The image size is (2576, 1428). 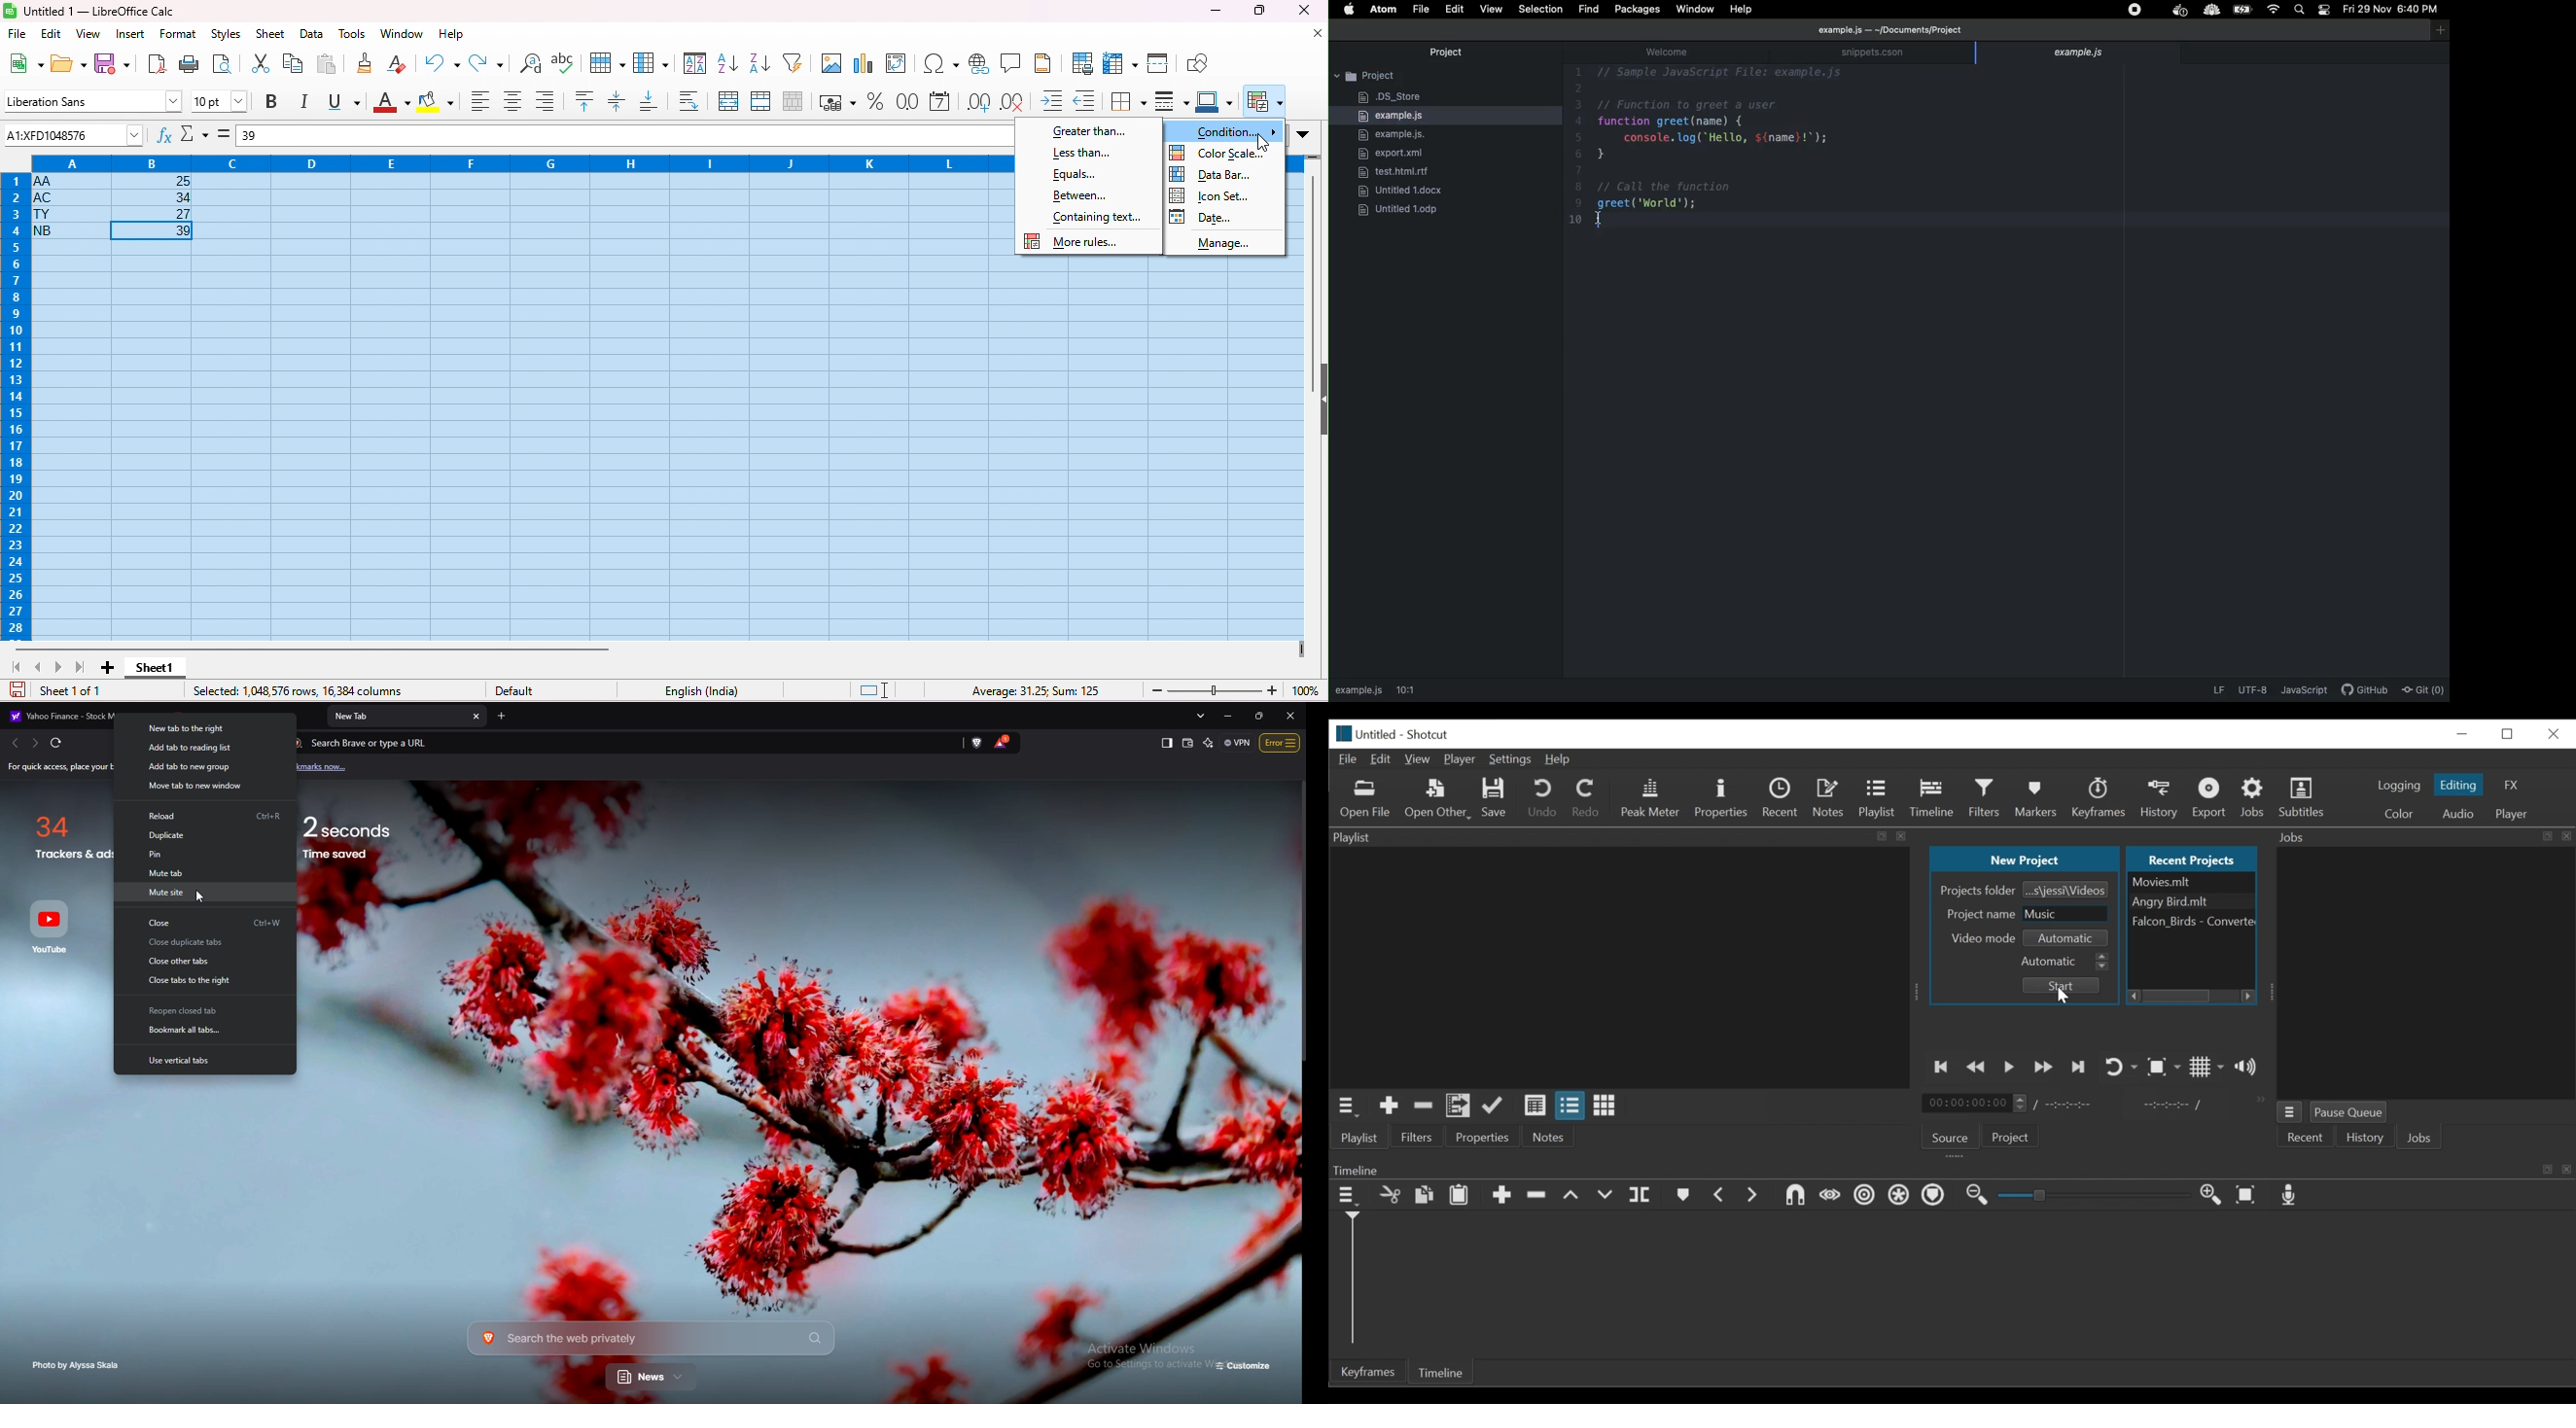 What do you see at coordinates (397, 62) in the screenshot?
I see `clear direct formatting` at bounding box center [397, 62].